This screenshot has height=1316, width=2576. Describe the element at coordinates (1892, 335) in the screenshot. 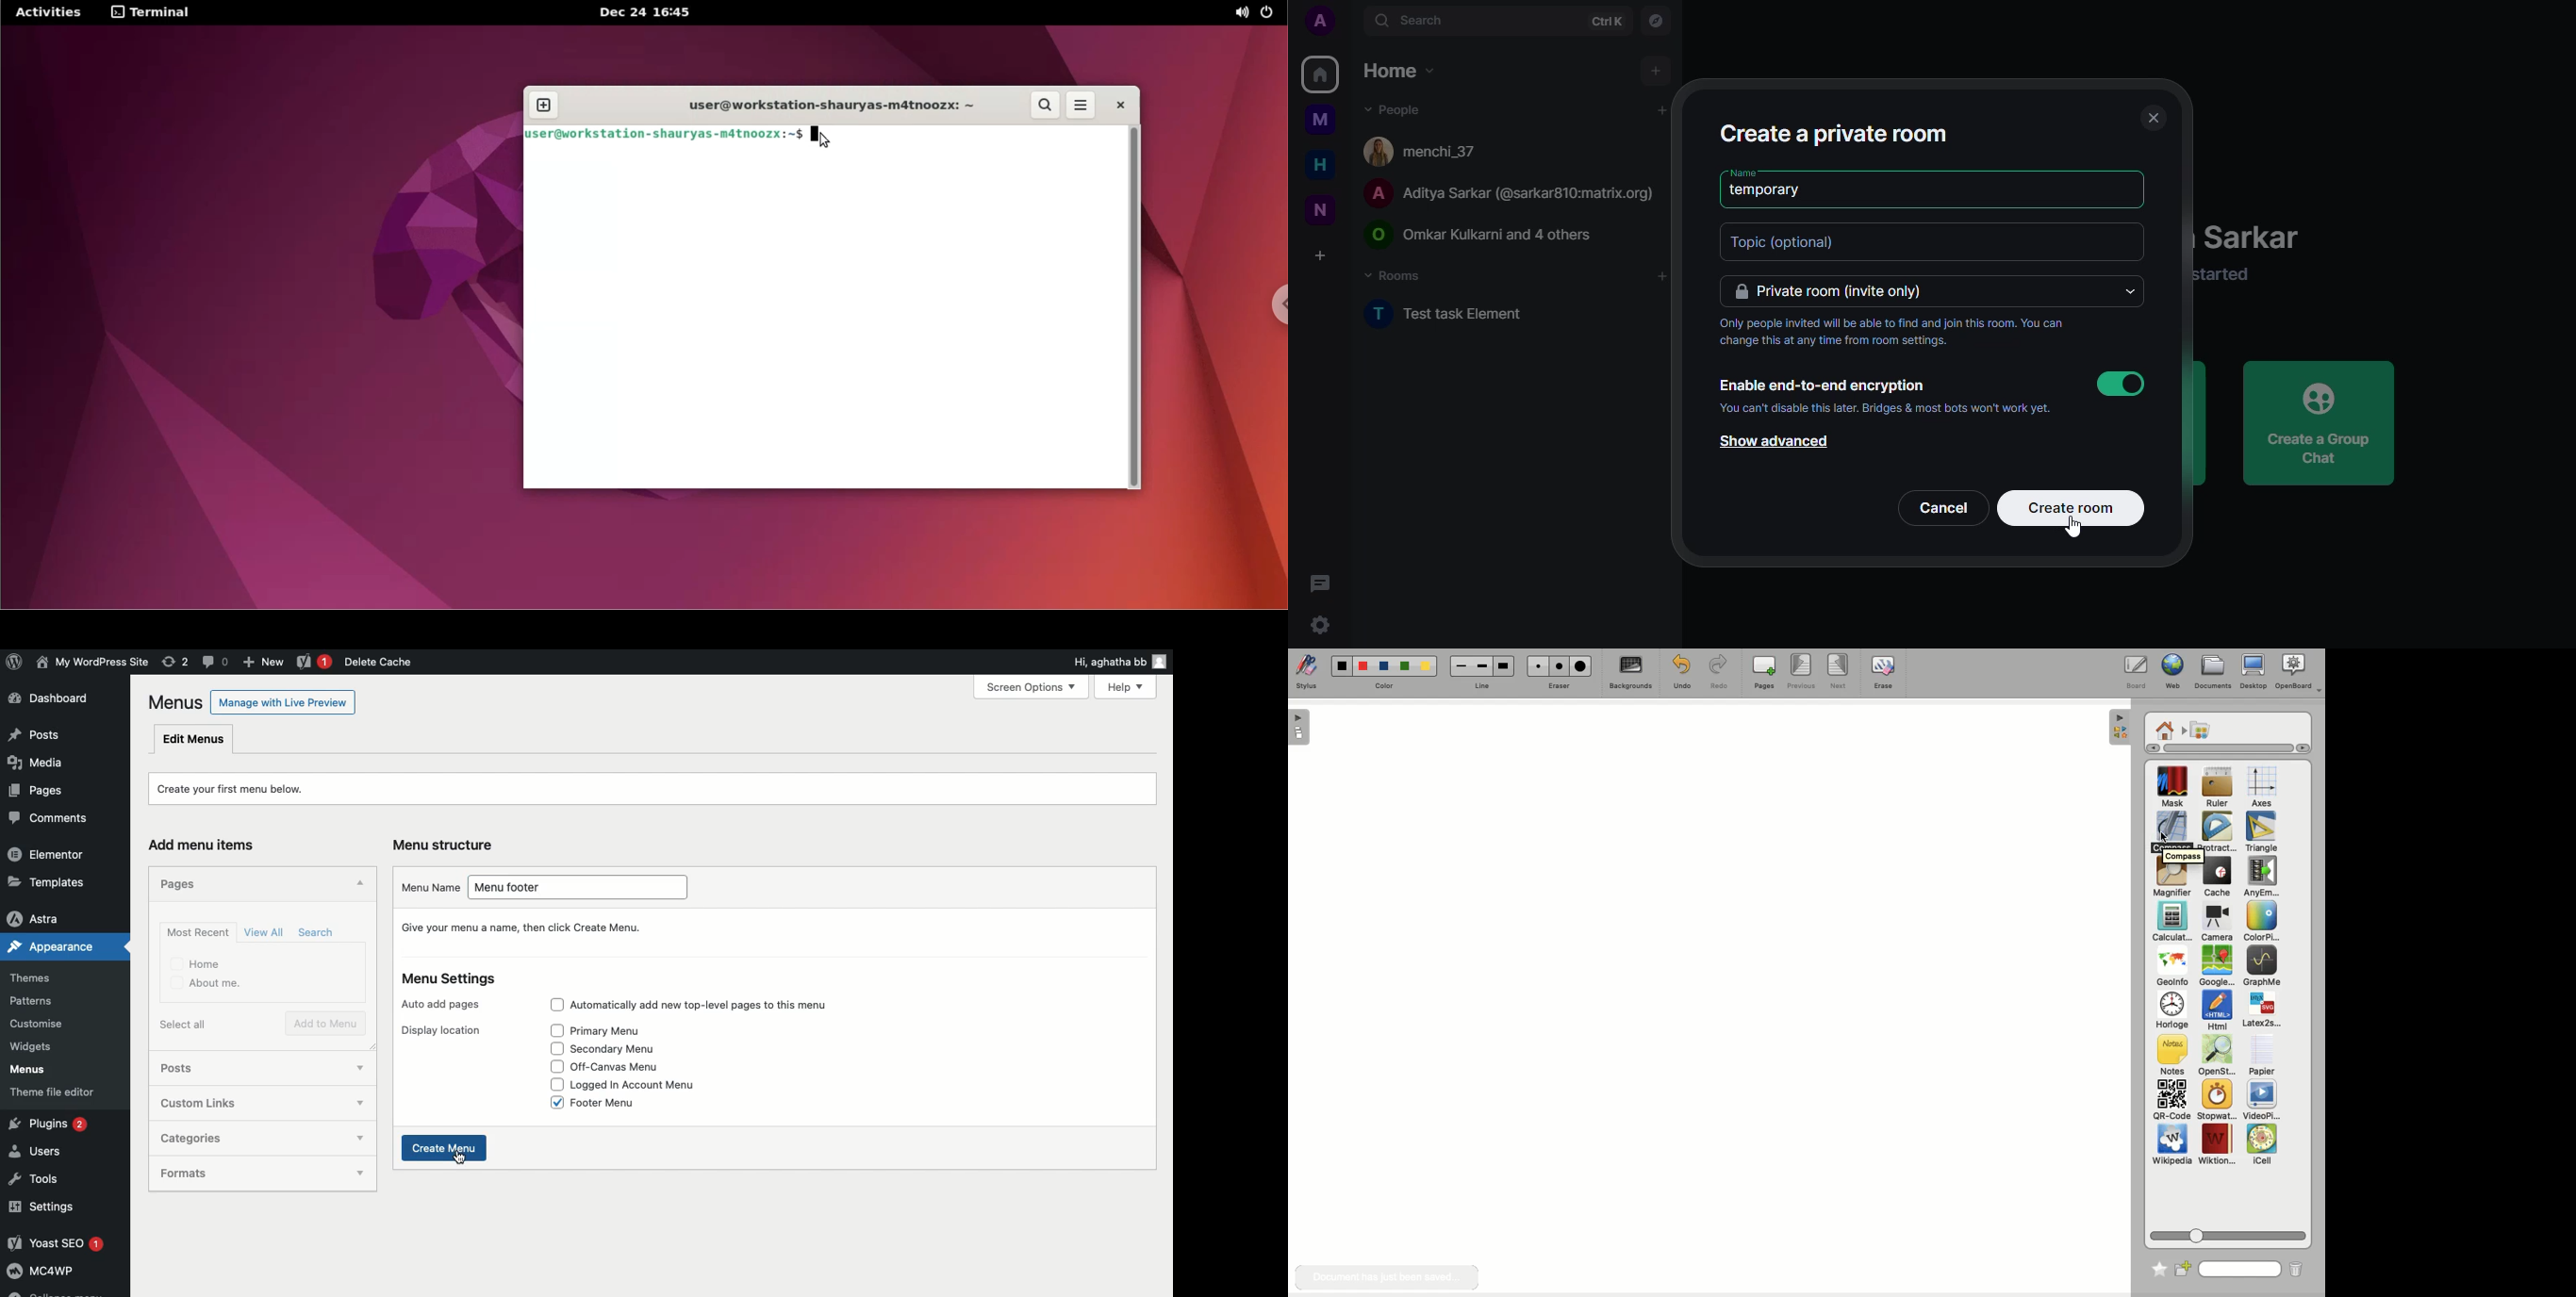

I see `Only people invited will be able to find and join this room. You can
change this at any time from room settings.` at that location.